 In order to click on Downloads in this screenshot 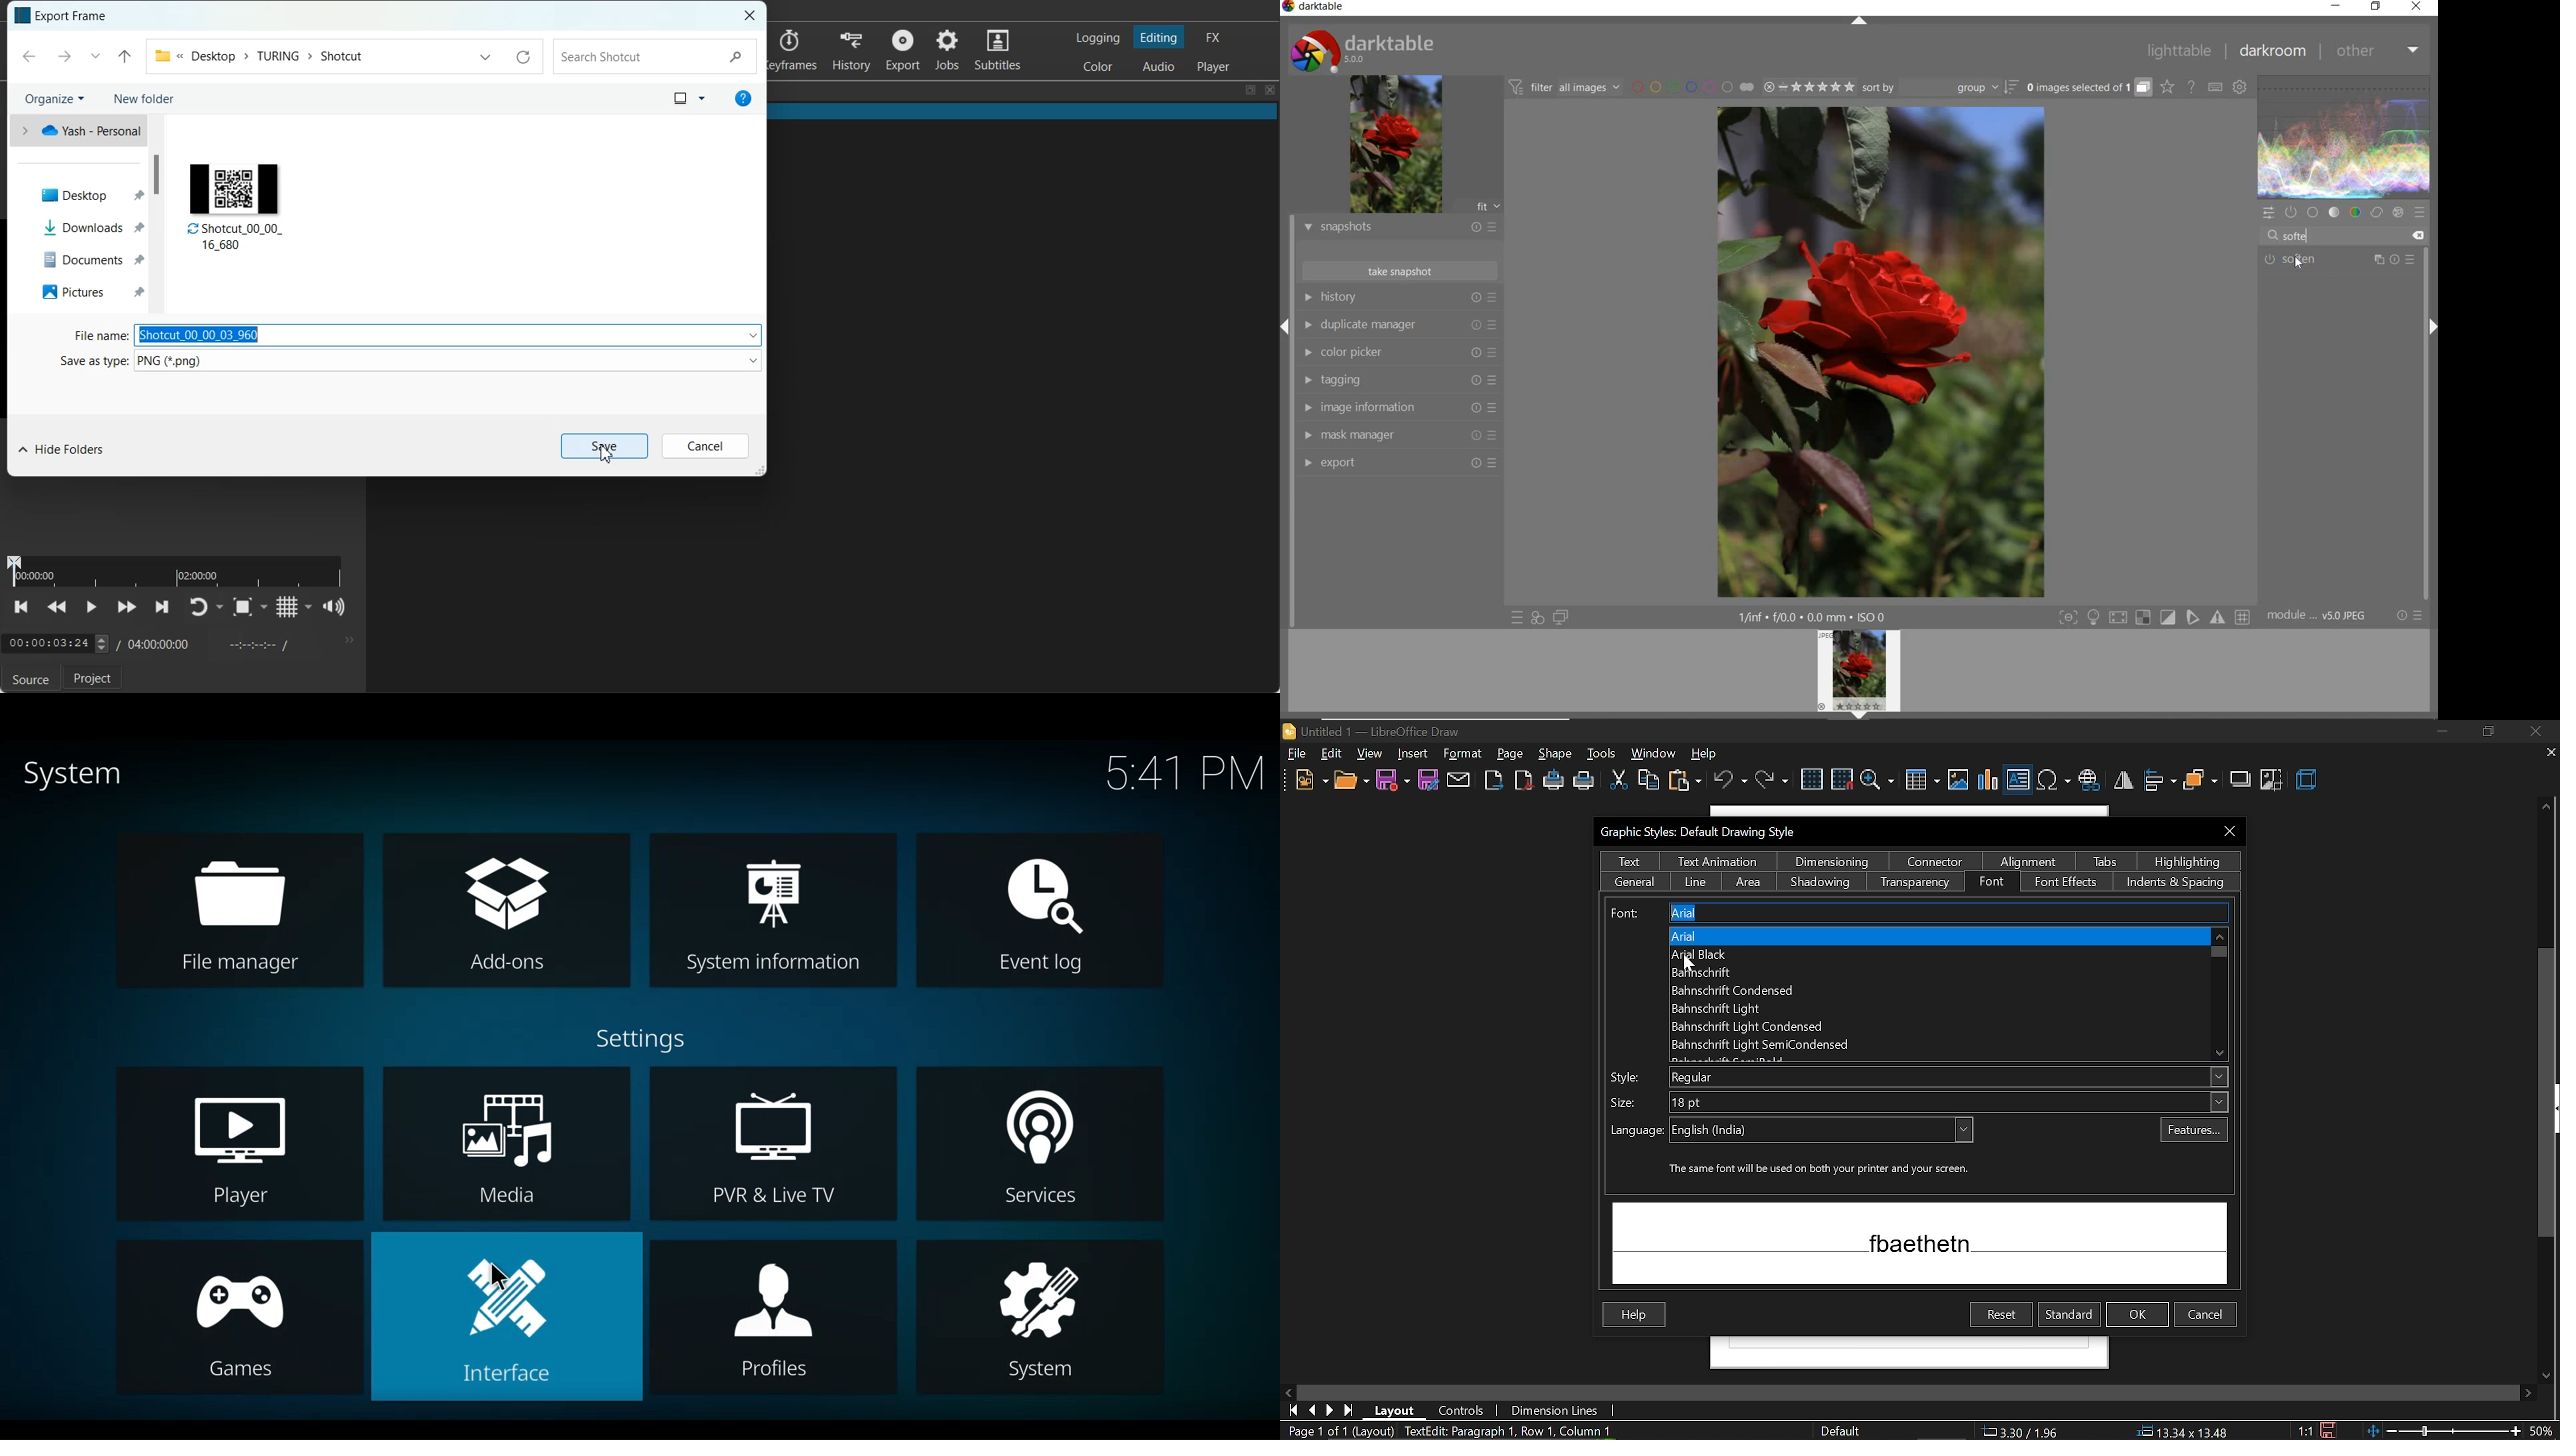, I will do `click(86, 227)`.